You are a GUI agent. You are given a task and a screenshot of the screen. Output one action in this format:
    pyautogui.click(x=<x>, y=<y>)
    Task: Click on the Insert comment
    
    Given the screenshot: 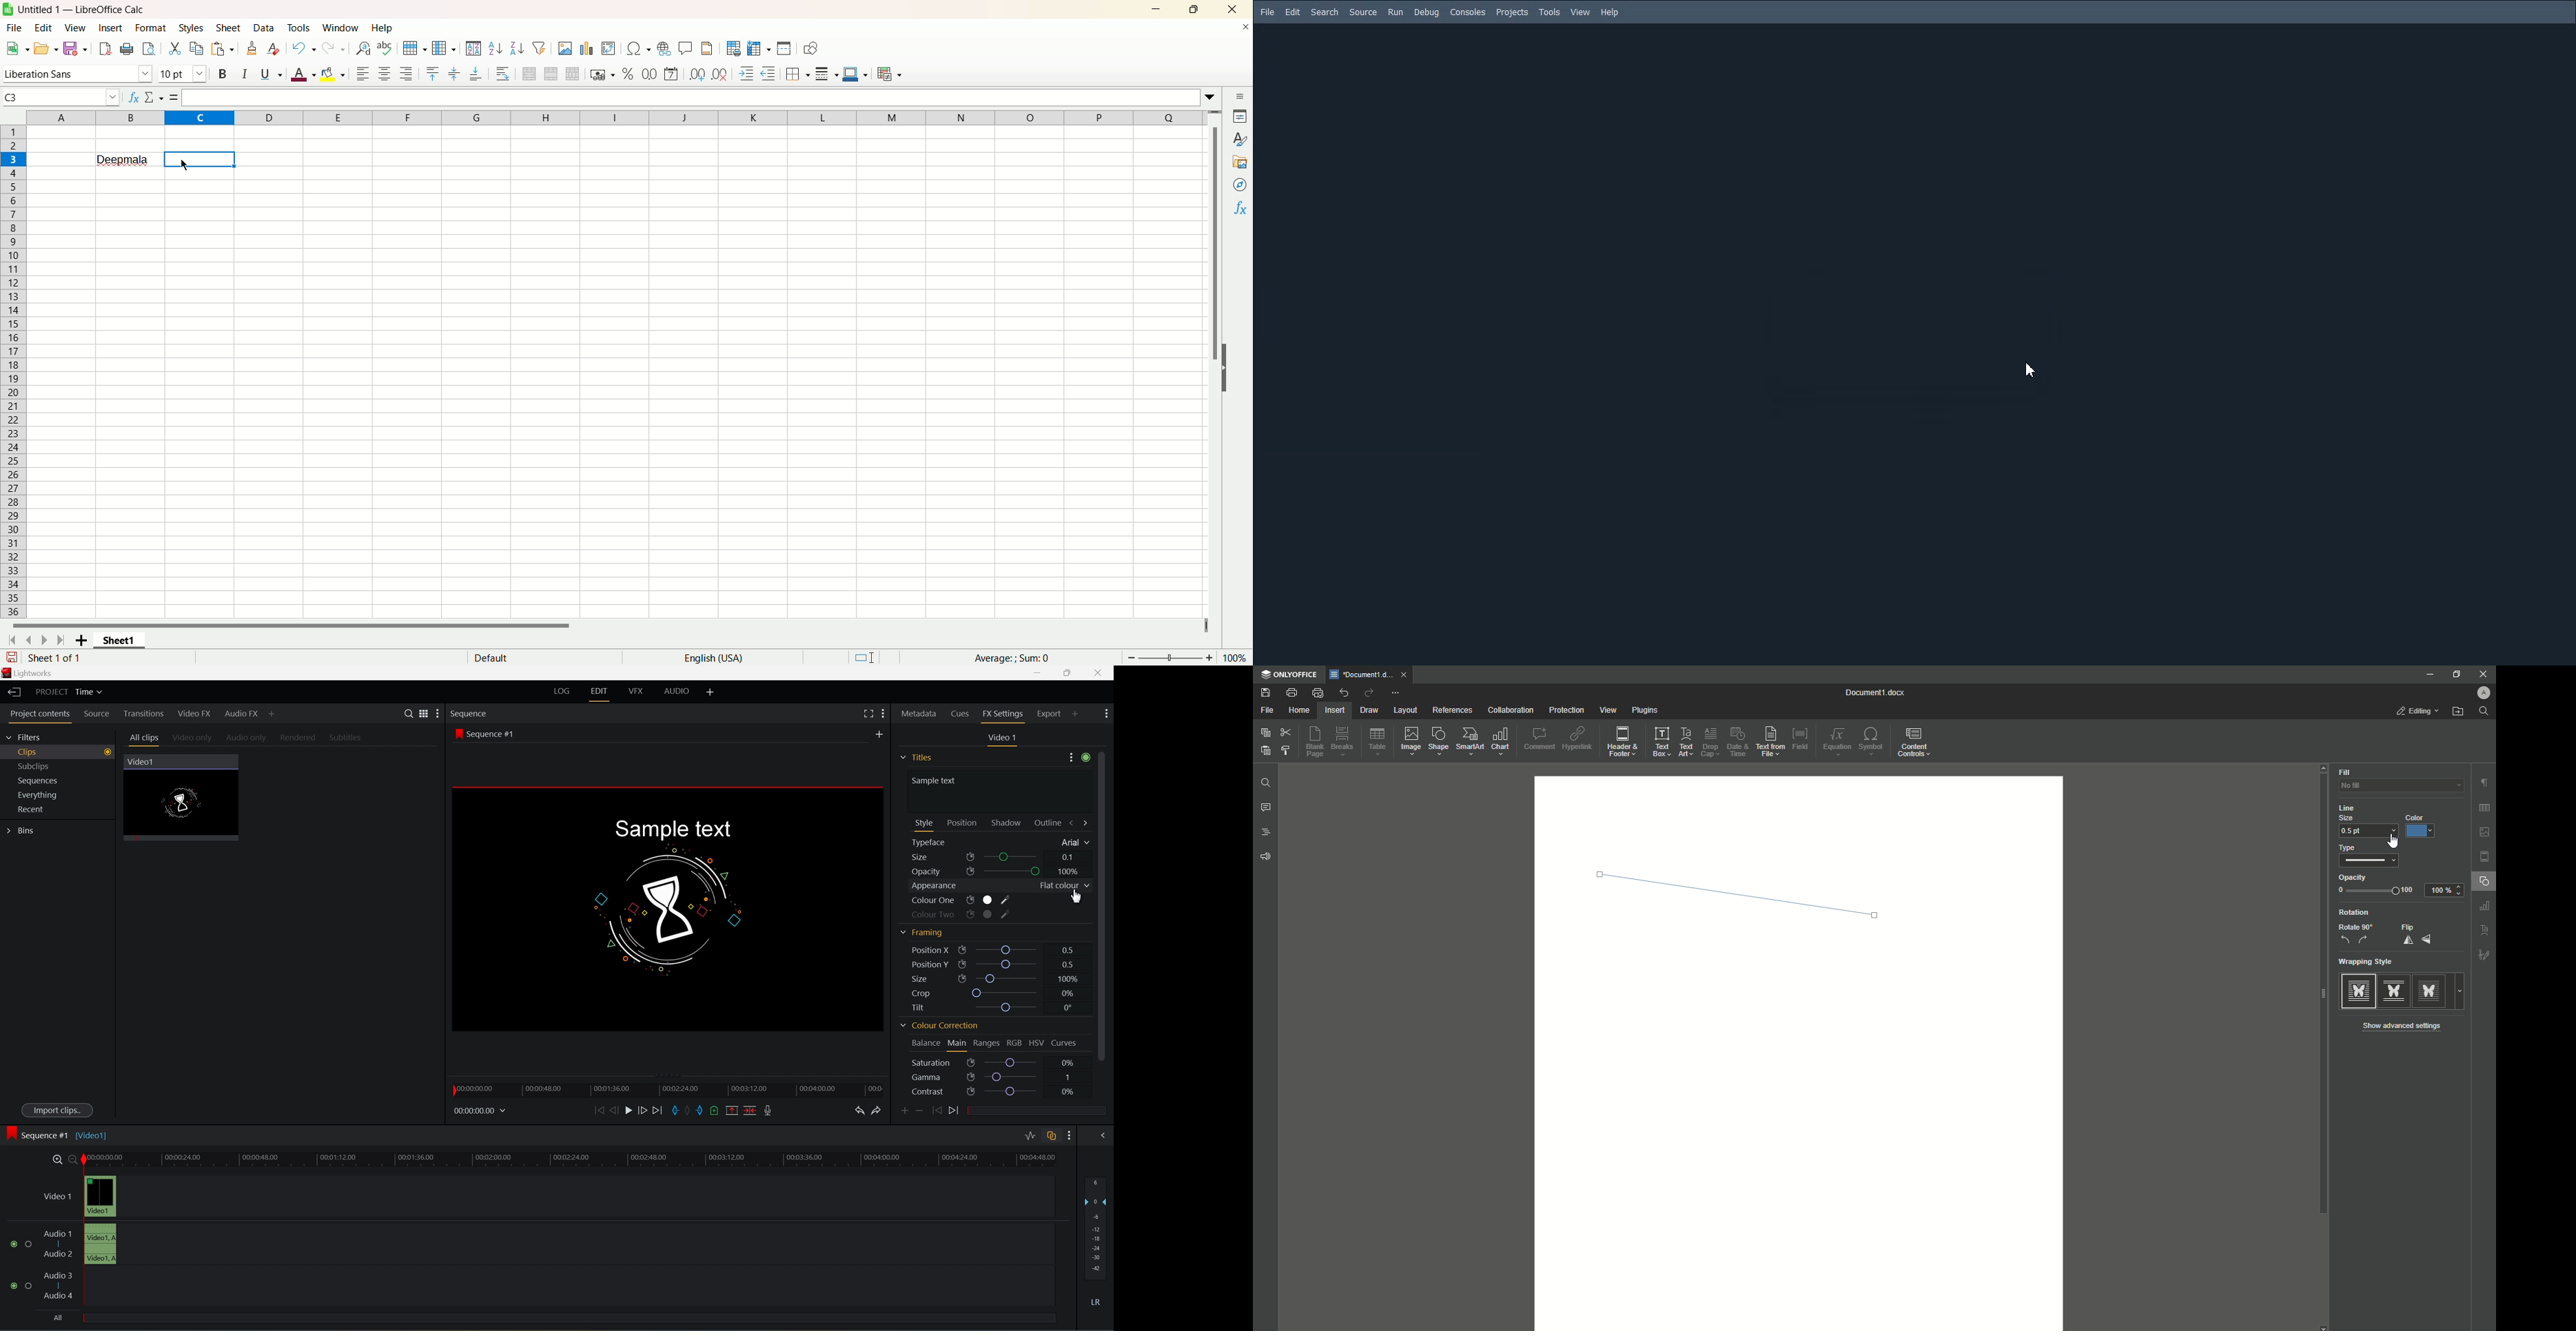 What is the action you would take?
    pyautogui.click(x=686, y=46)
    